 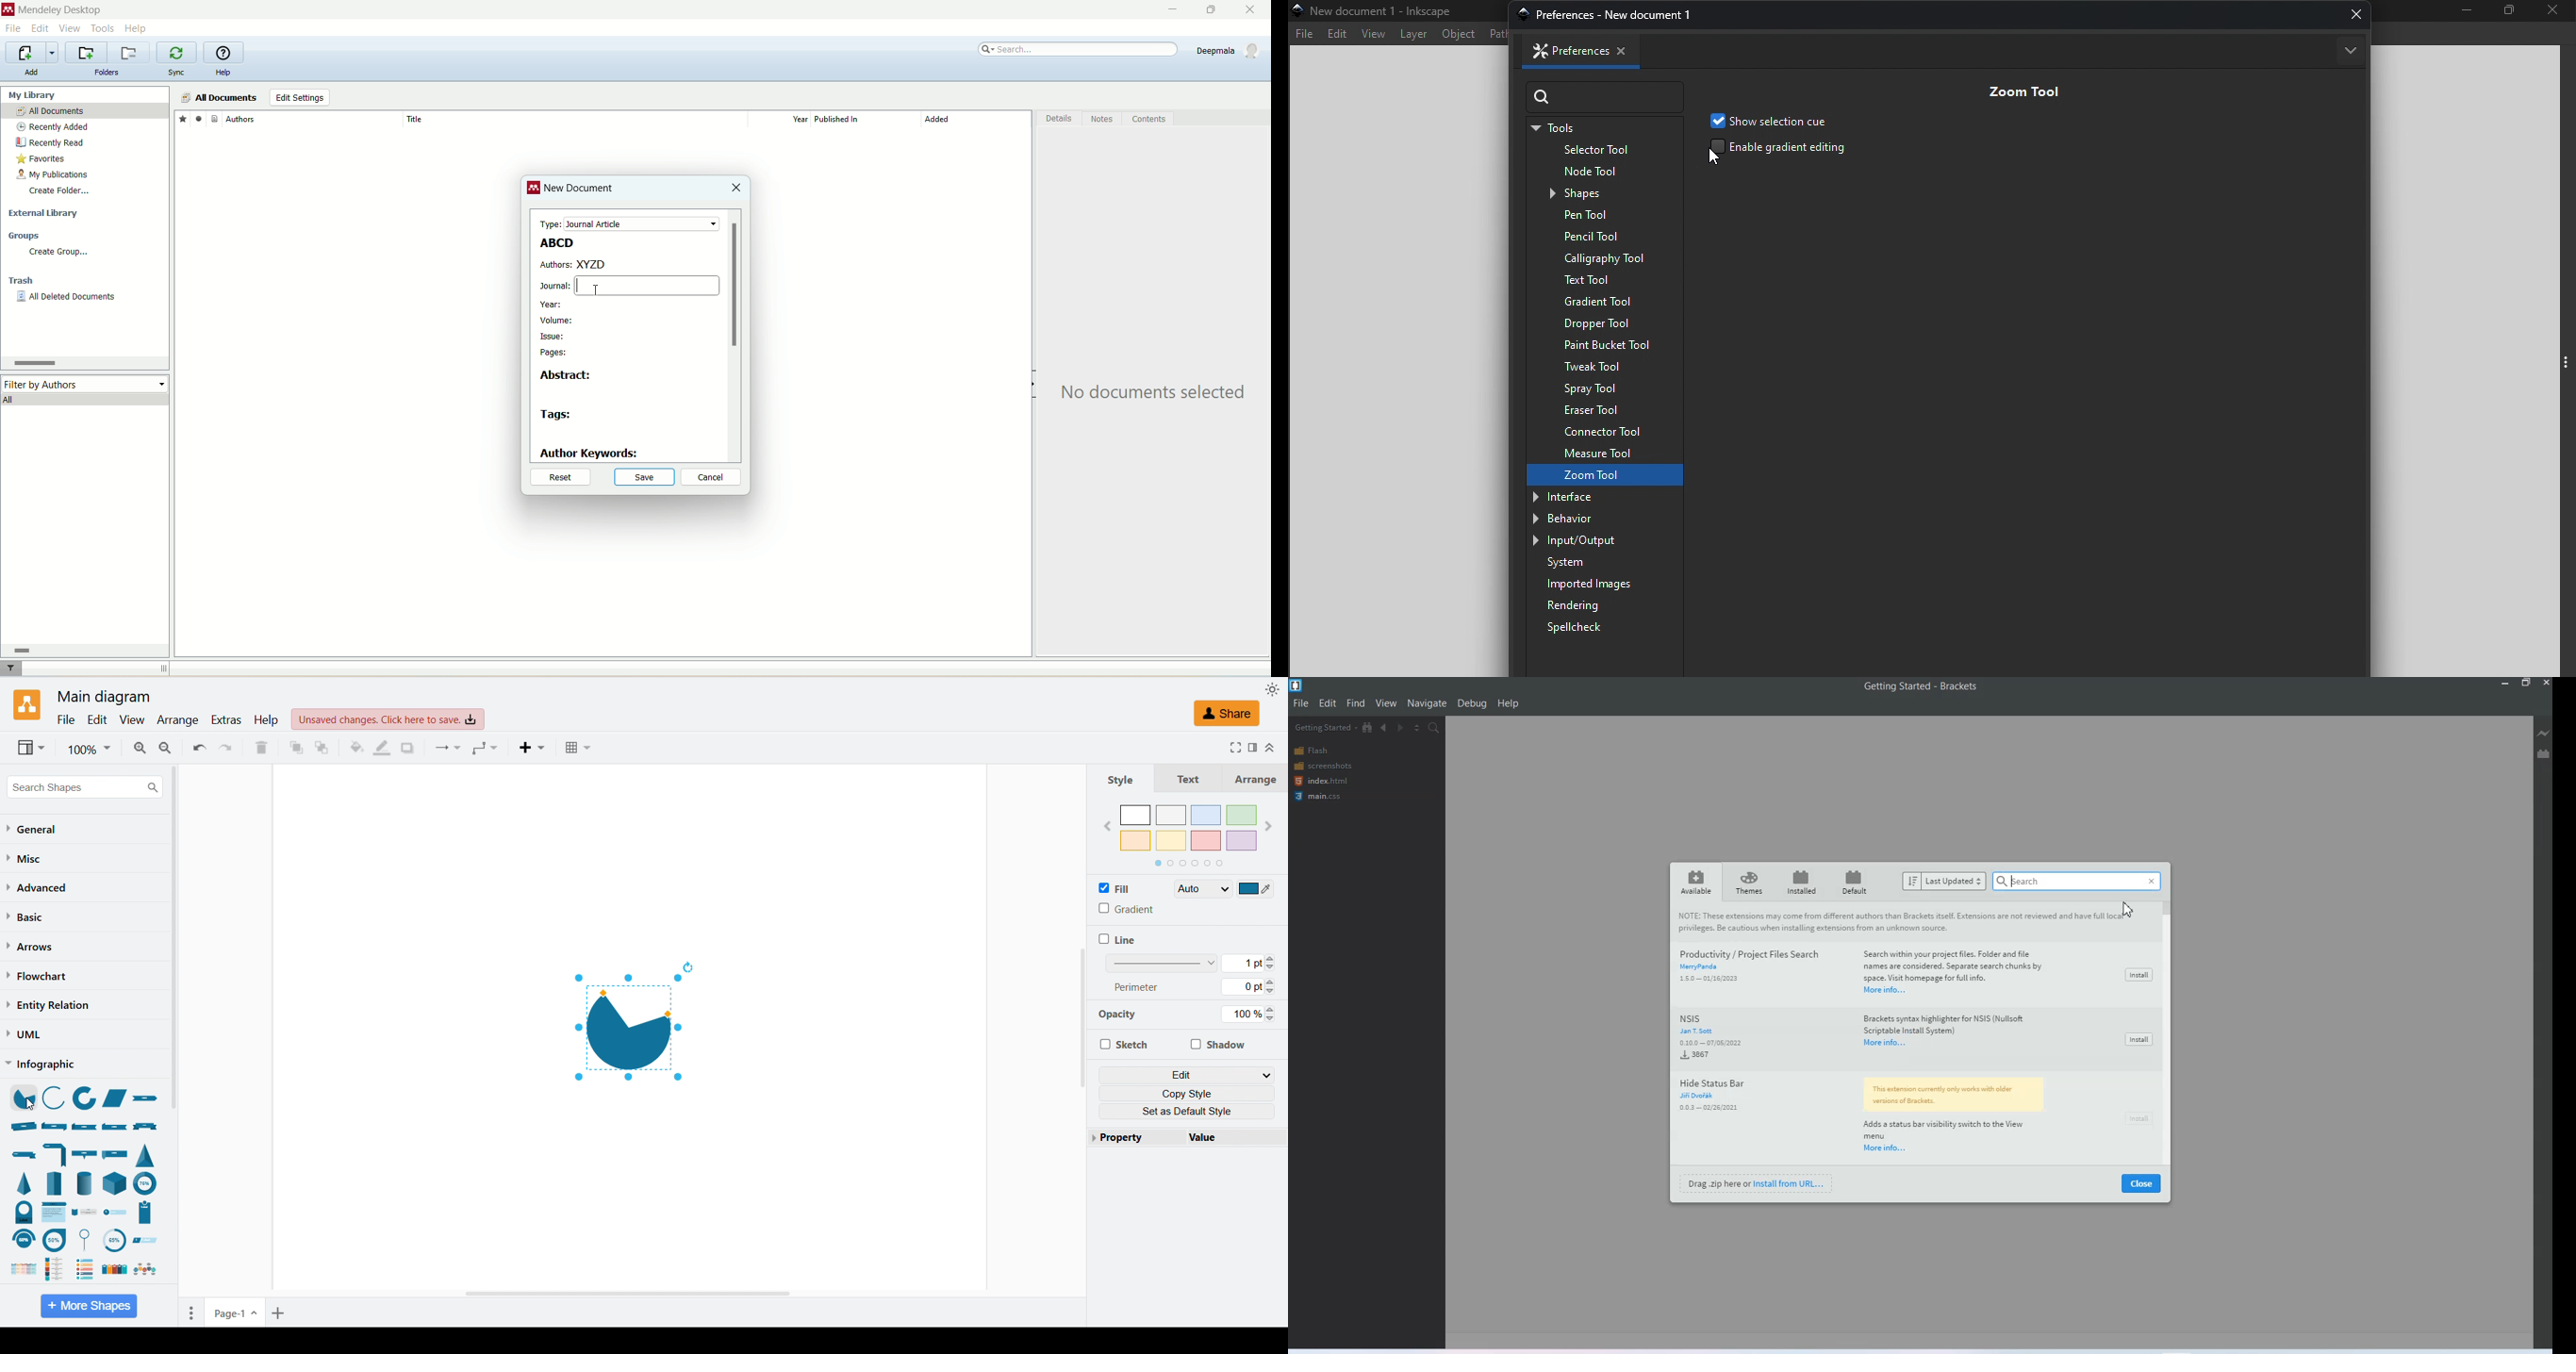 I want to click on Eraser tool, so click(x=1607, y=409).